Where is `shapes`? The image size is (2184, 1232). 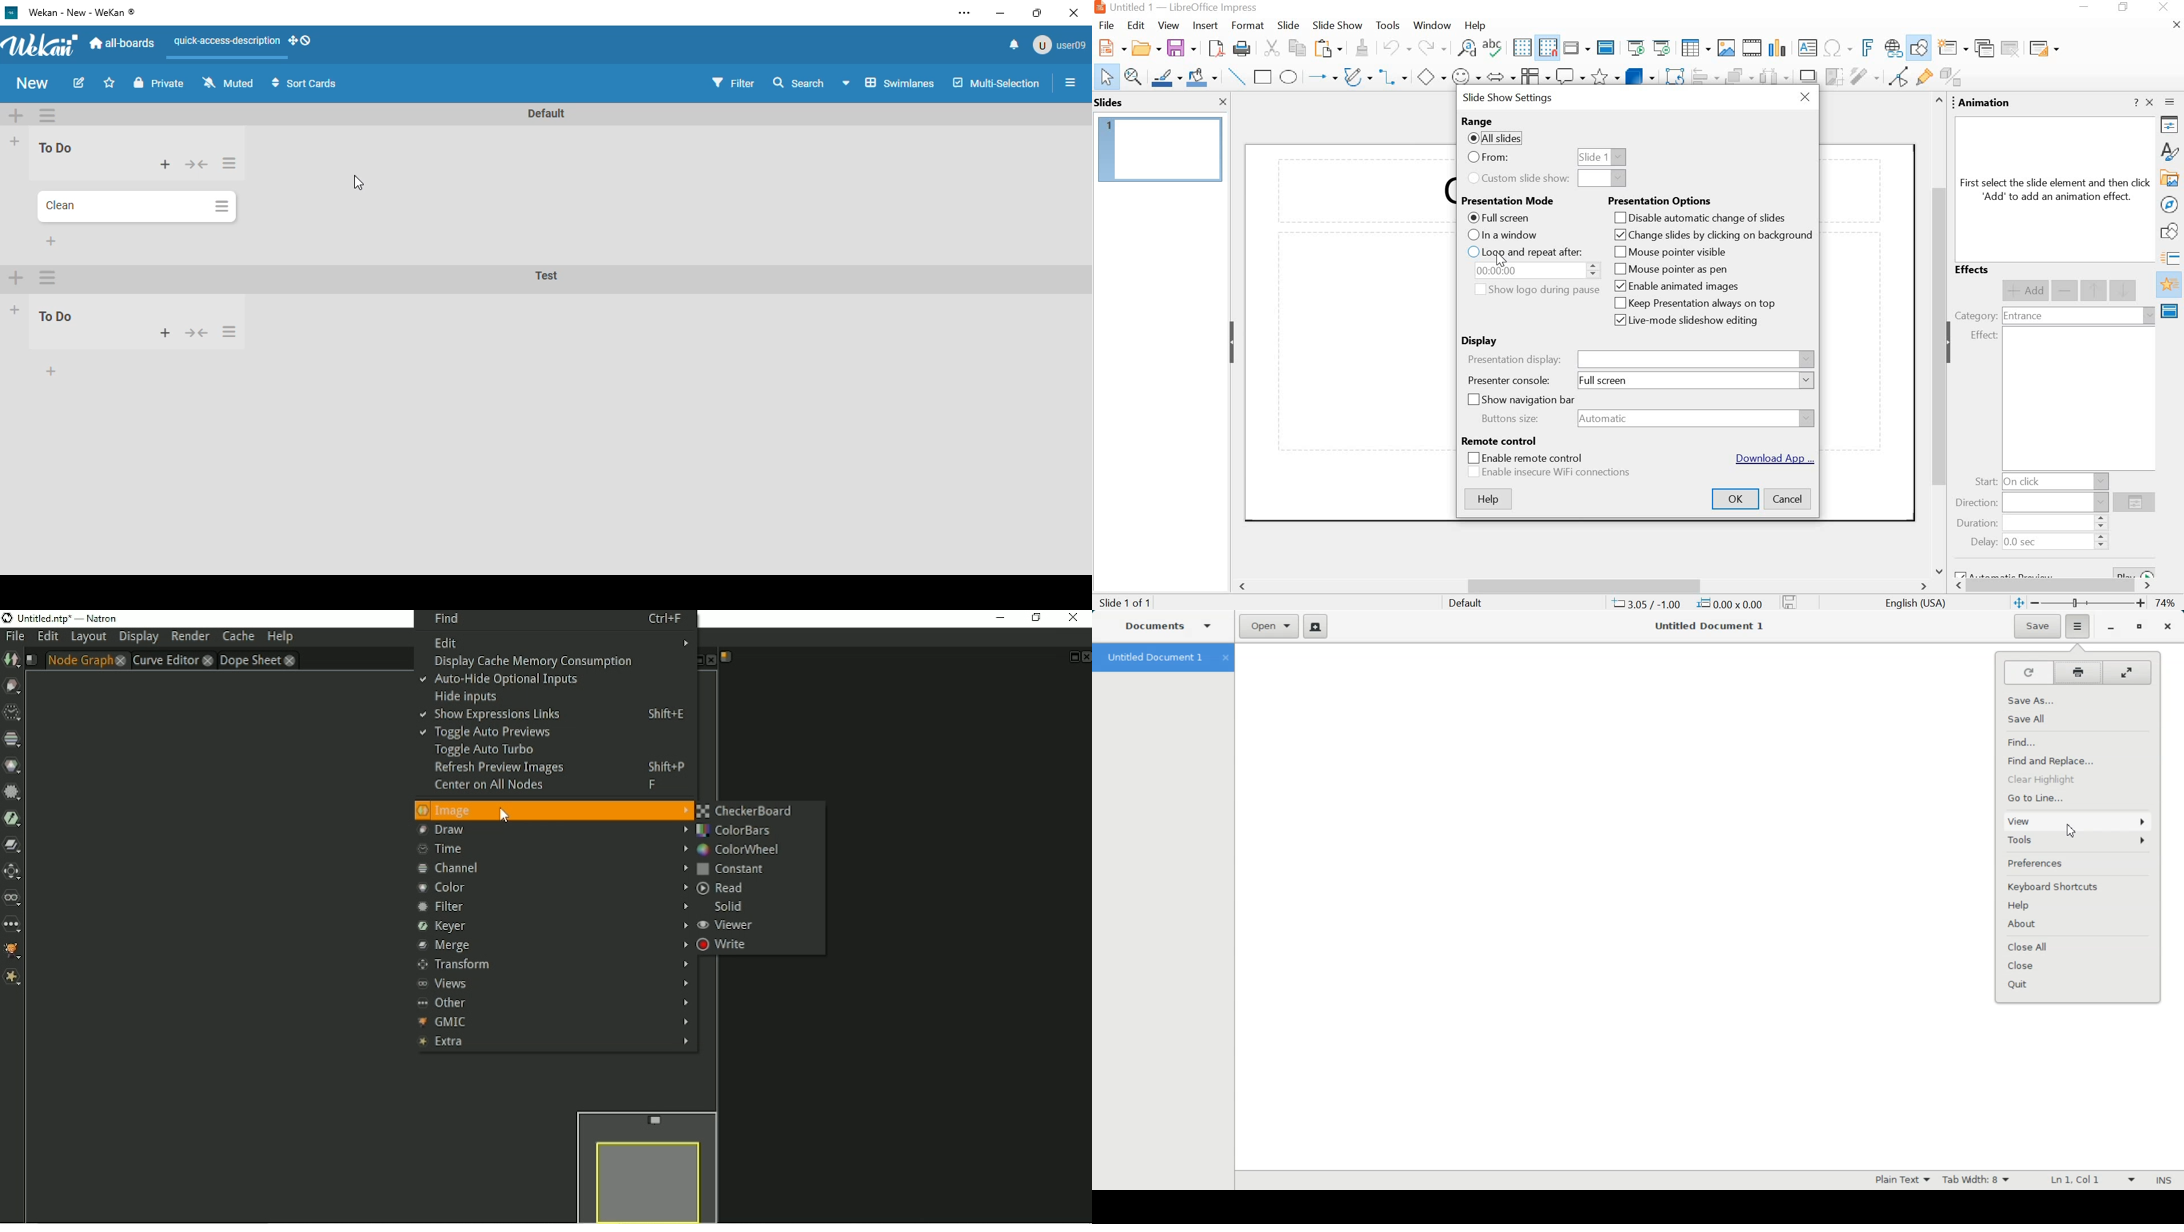 shapes is located at coordinates (2171, 233).